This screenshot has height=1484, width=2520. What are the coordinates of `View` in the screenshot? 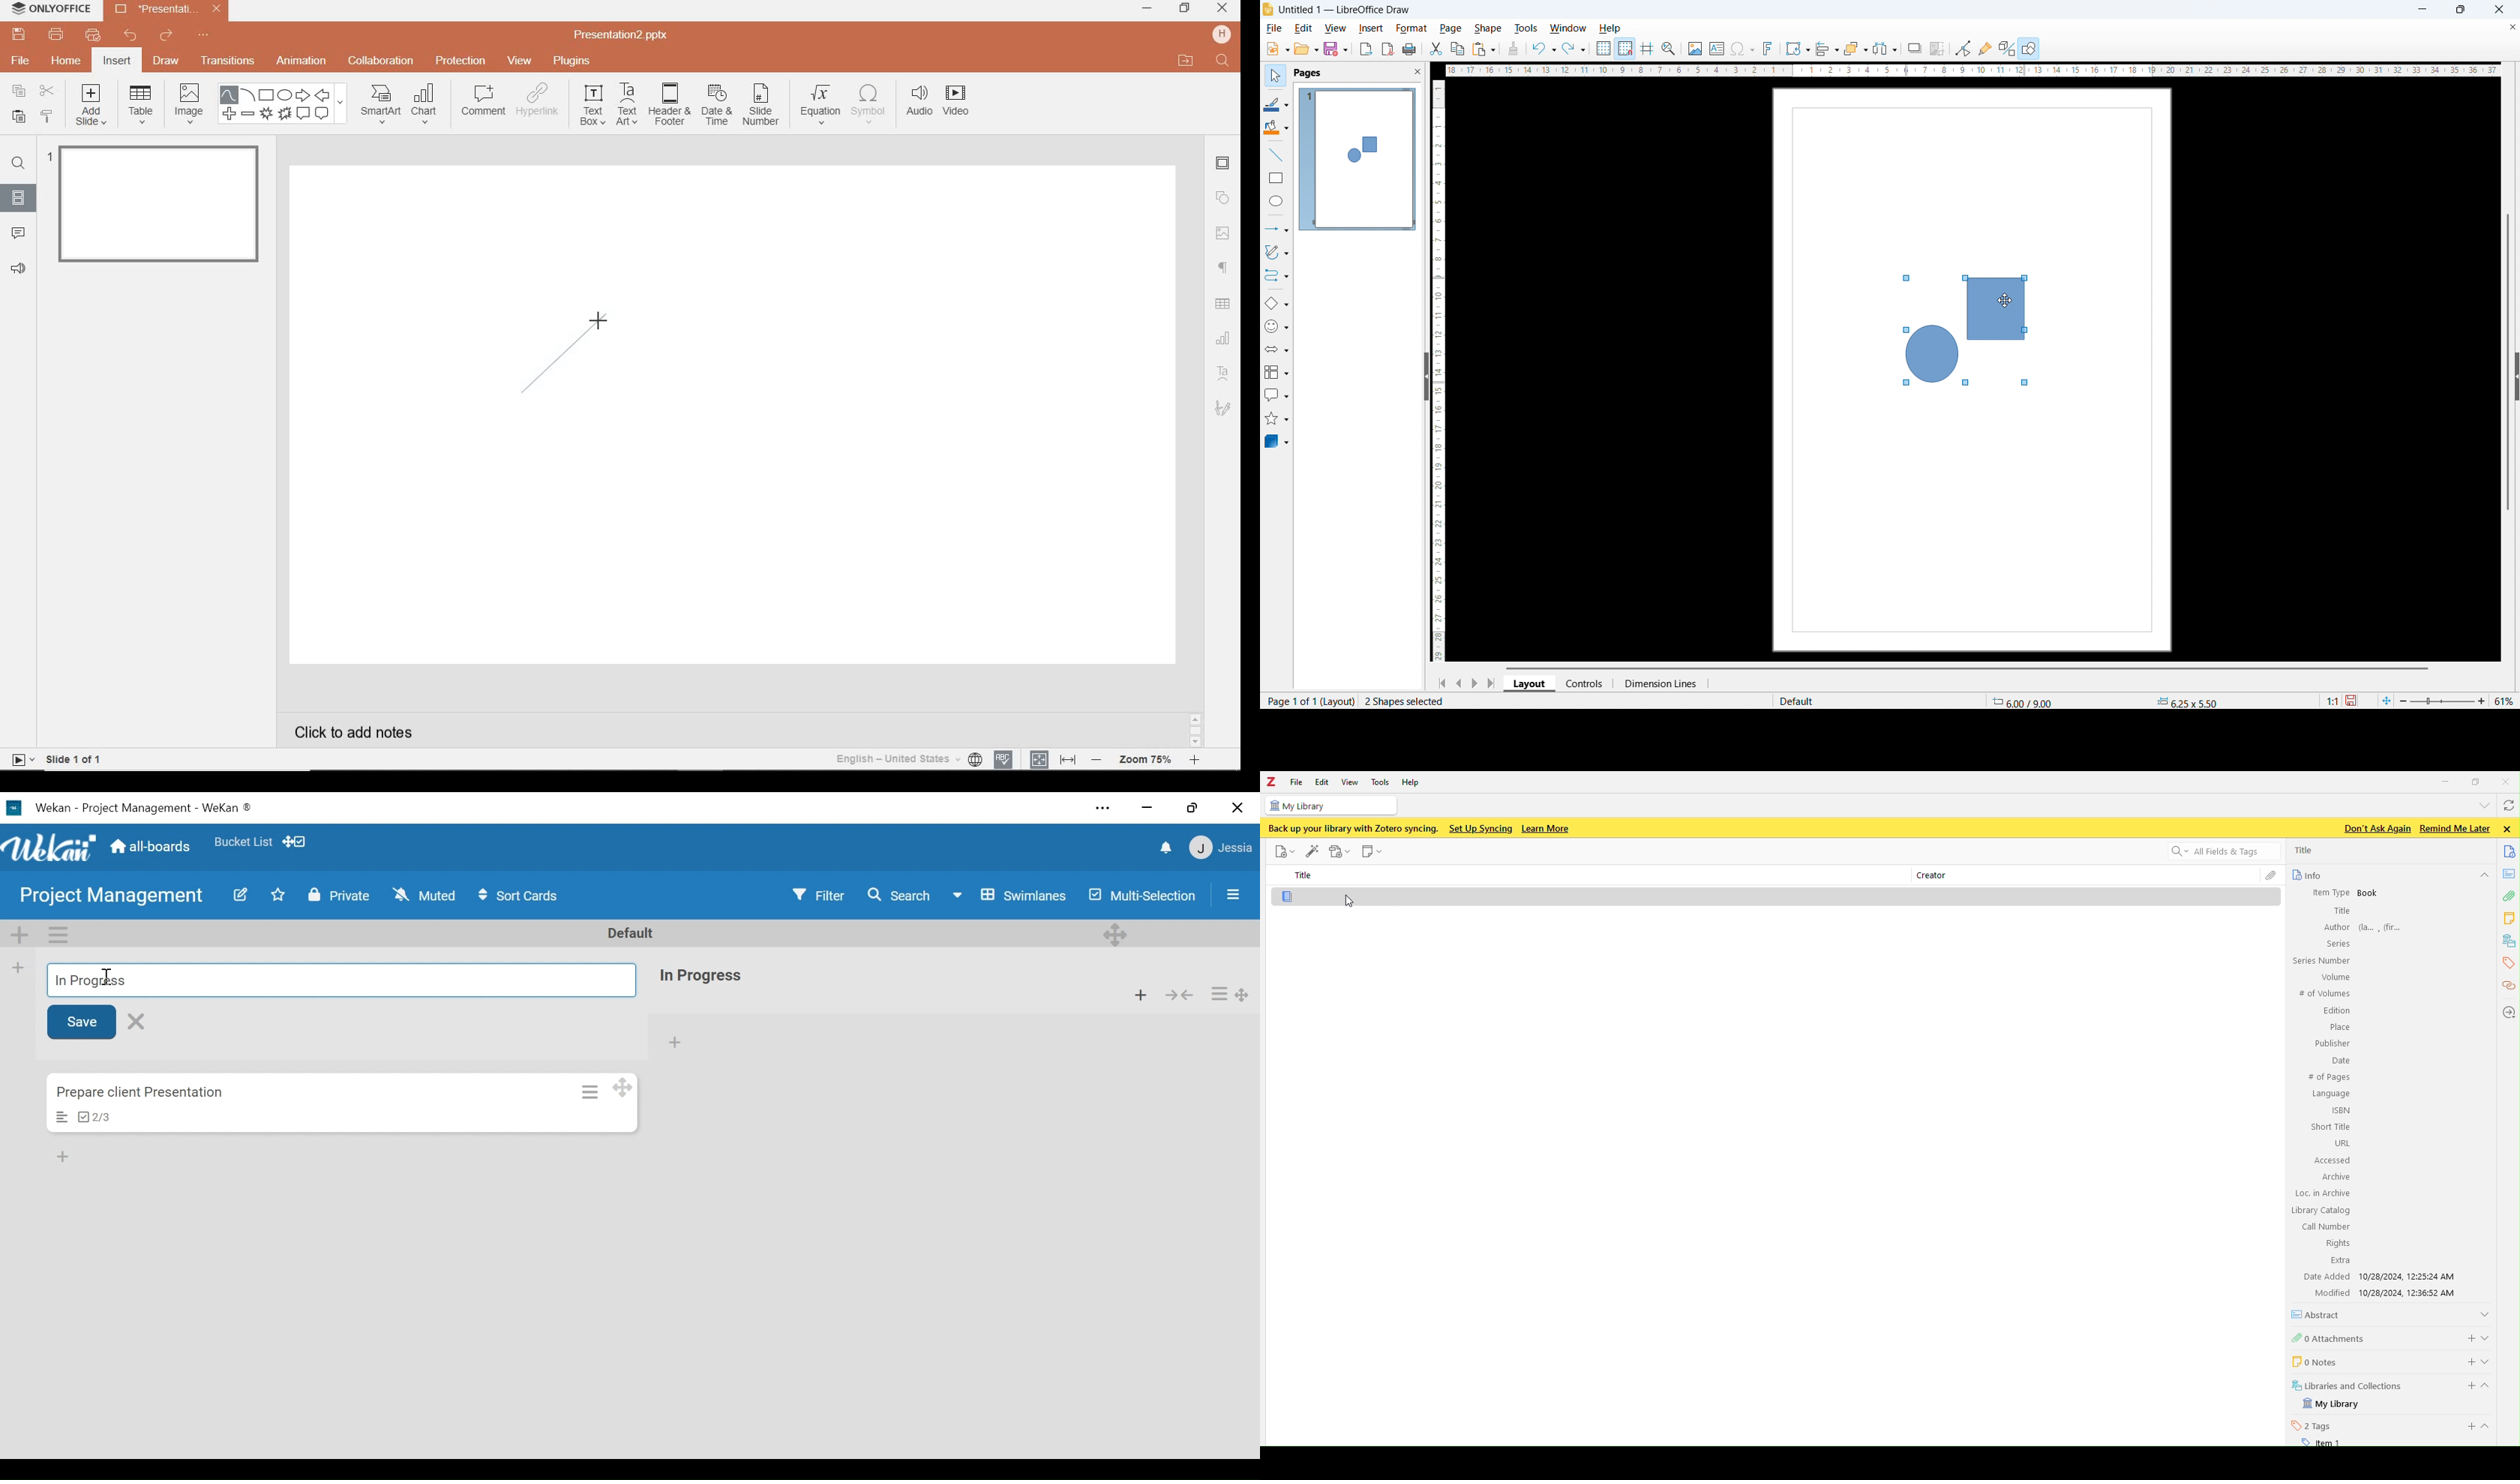 It's located at (1351, 782).